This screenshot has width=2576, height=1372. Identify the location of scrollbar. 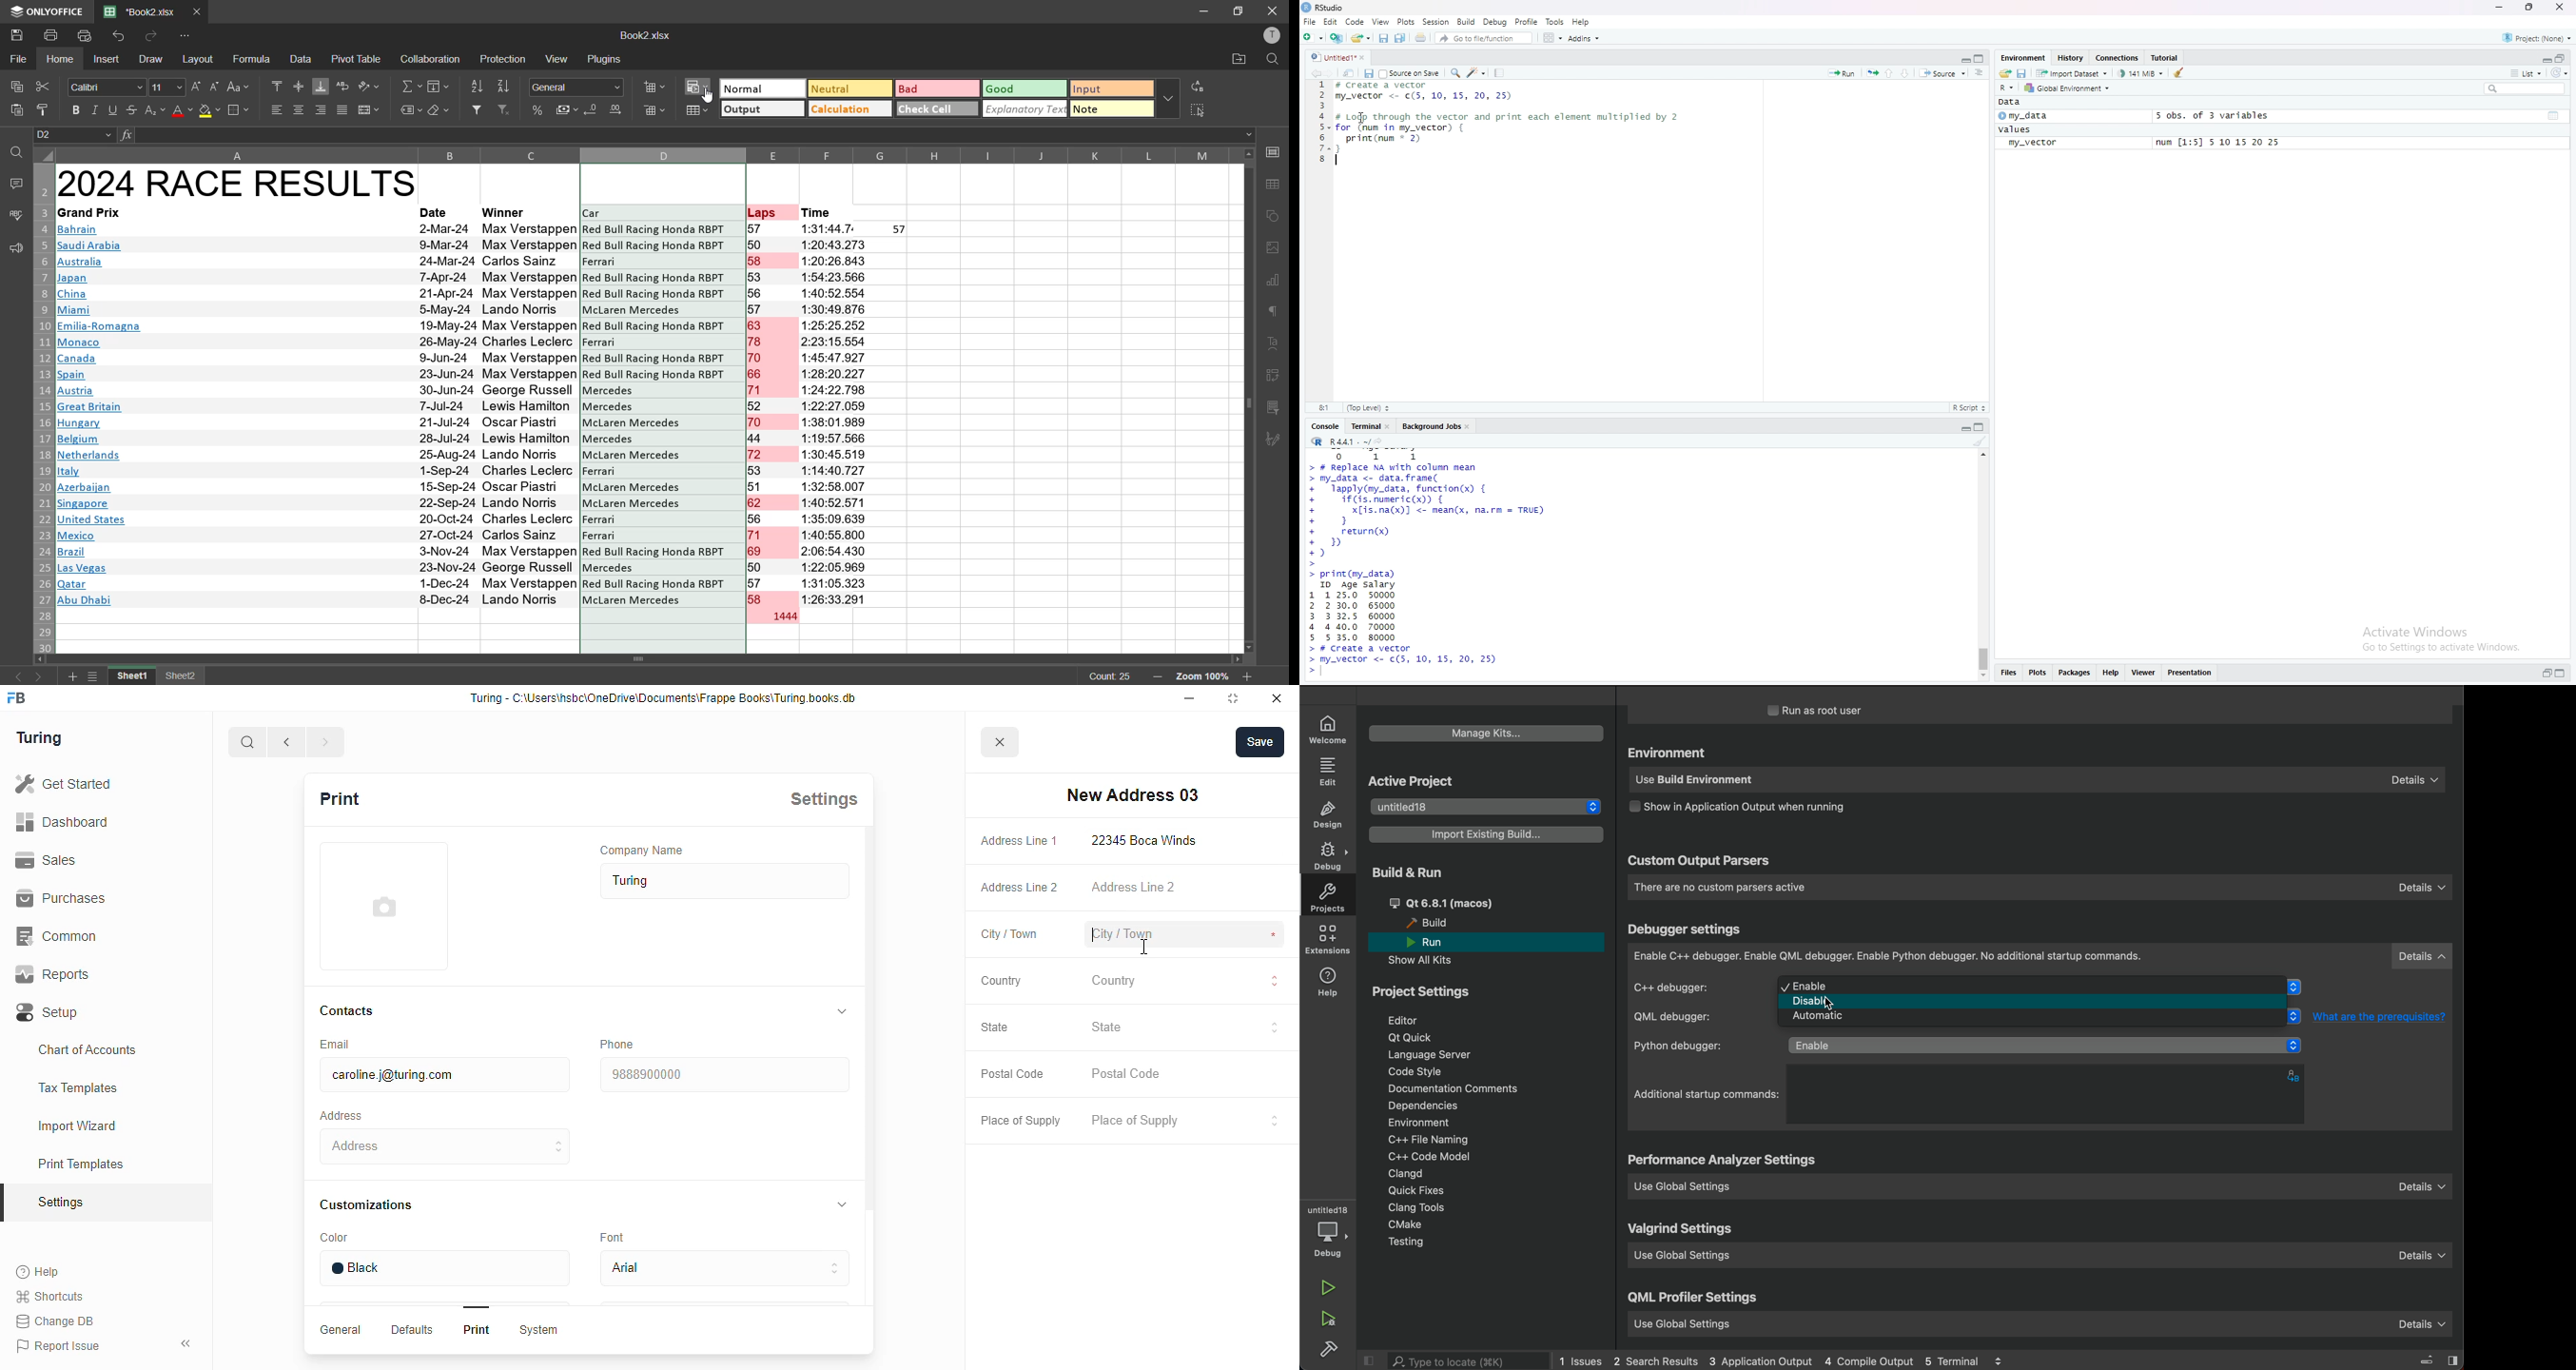
(1983, 565).